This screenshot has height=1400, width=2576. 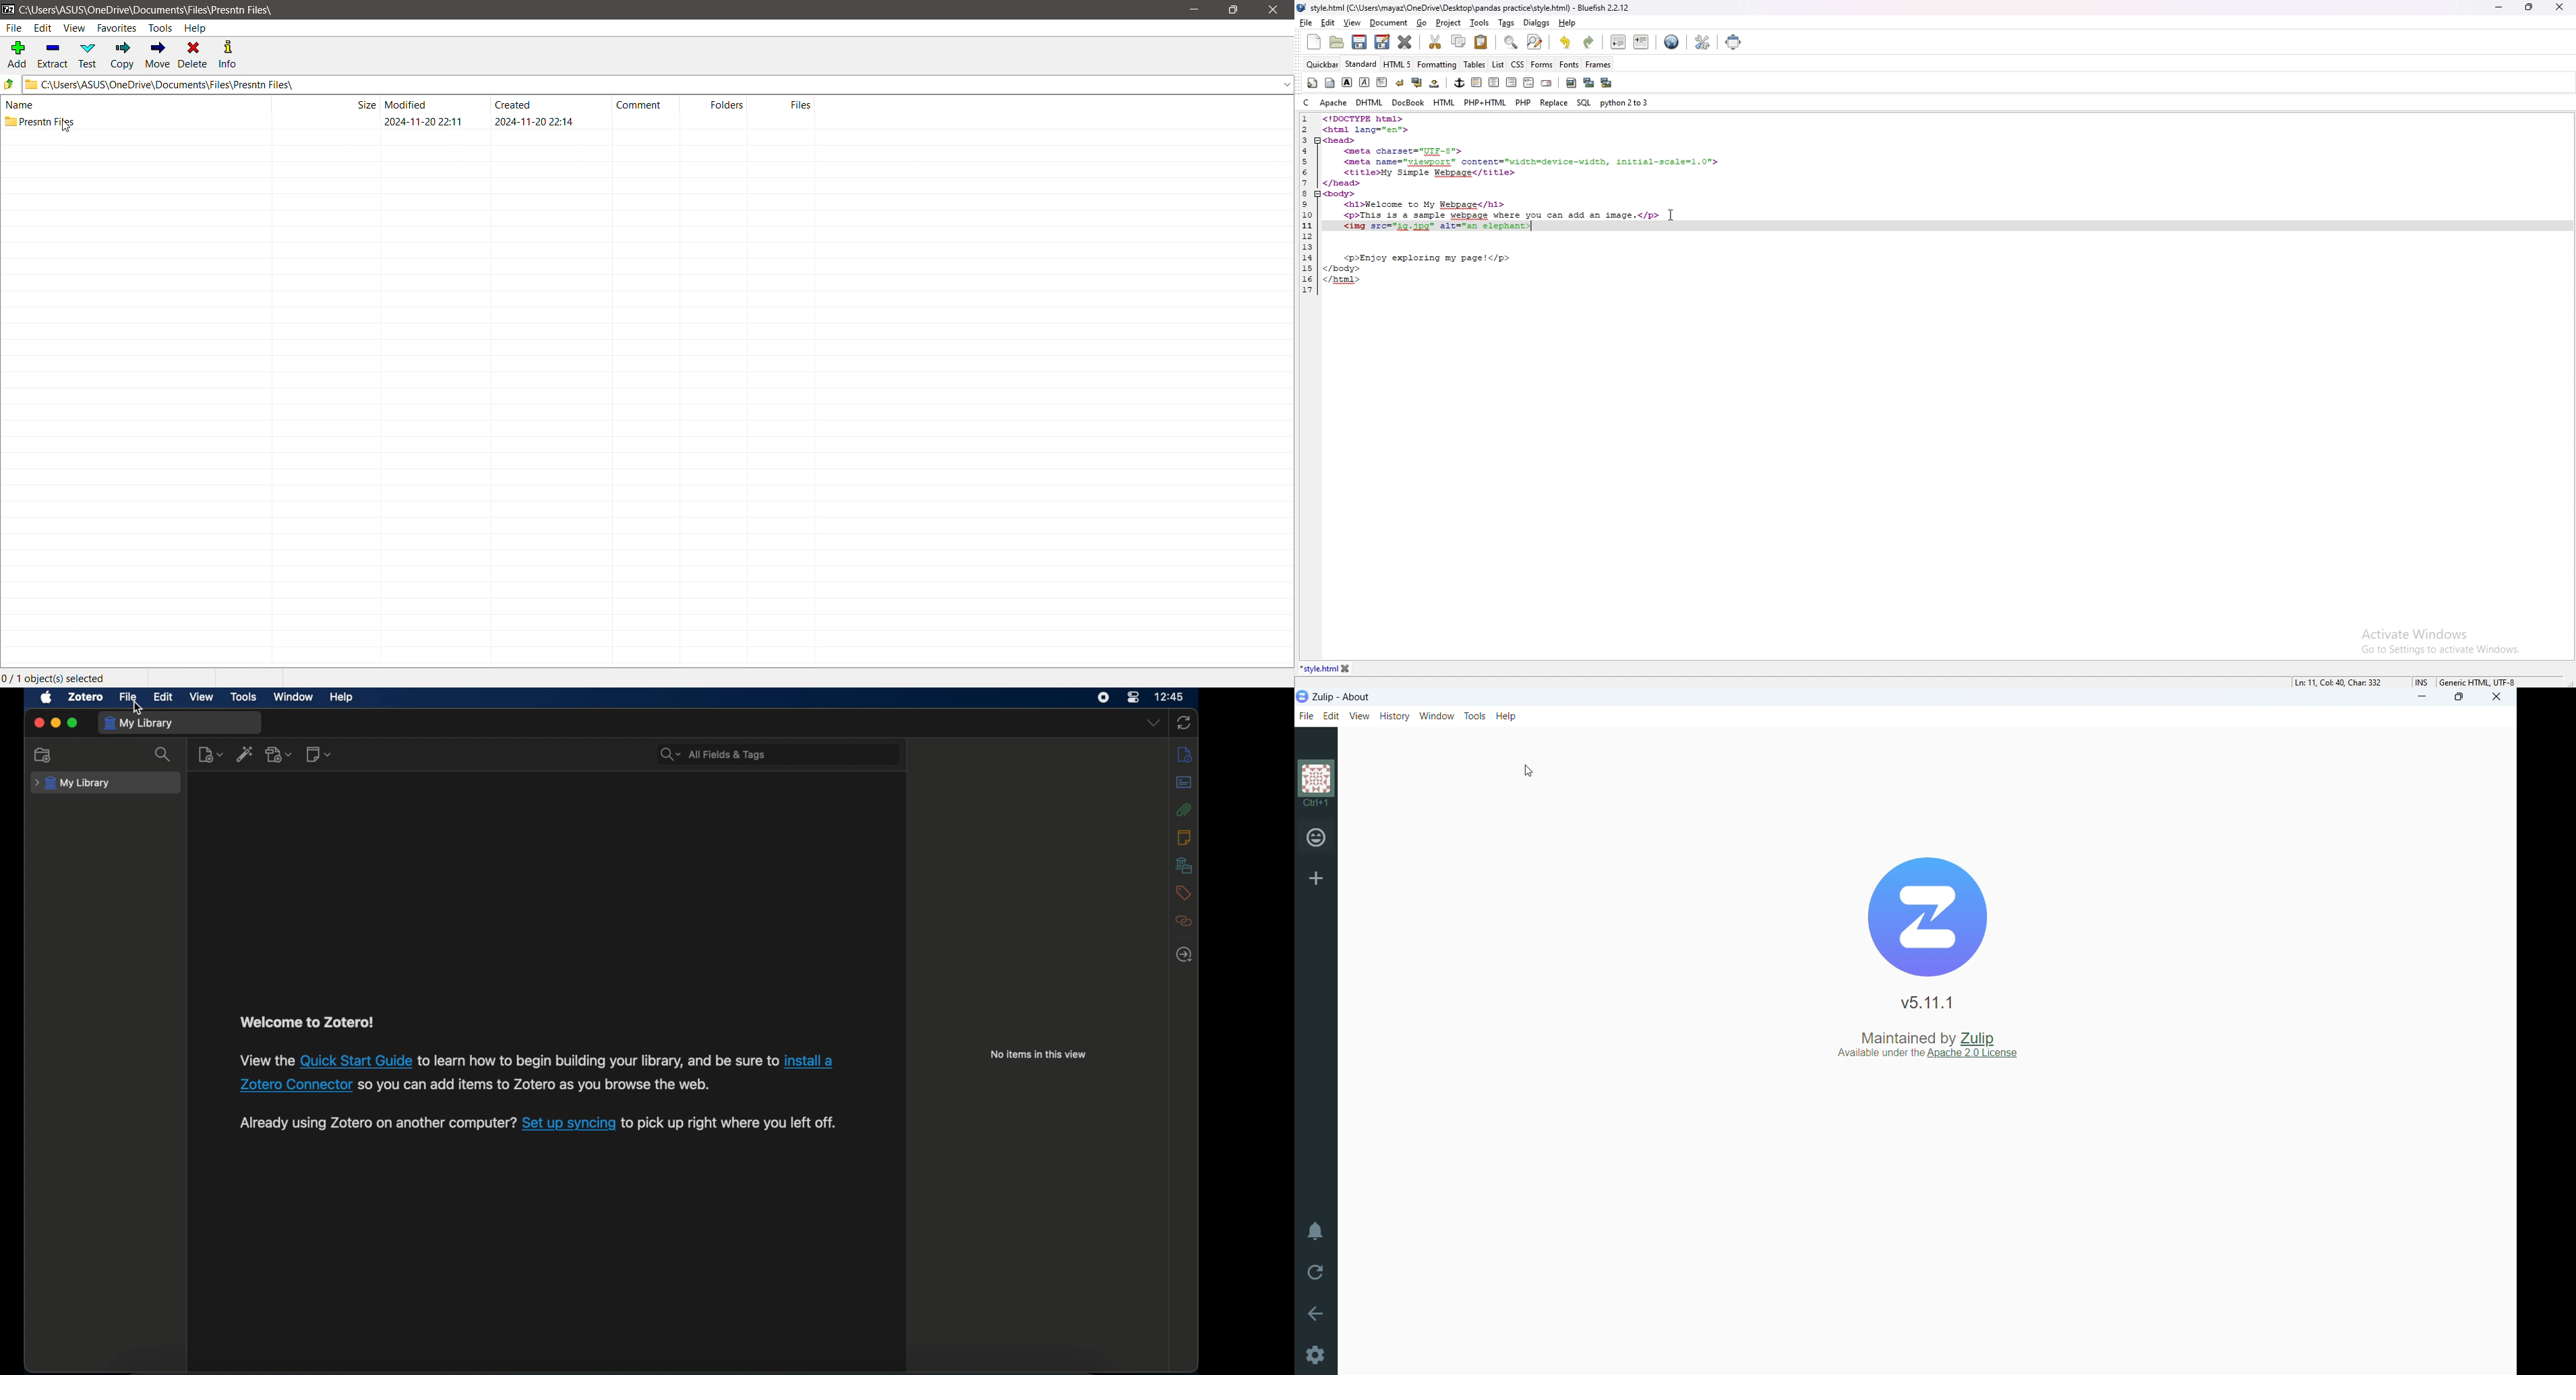 I want to click on formatting, so click(x=1437, y=64).